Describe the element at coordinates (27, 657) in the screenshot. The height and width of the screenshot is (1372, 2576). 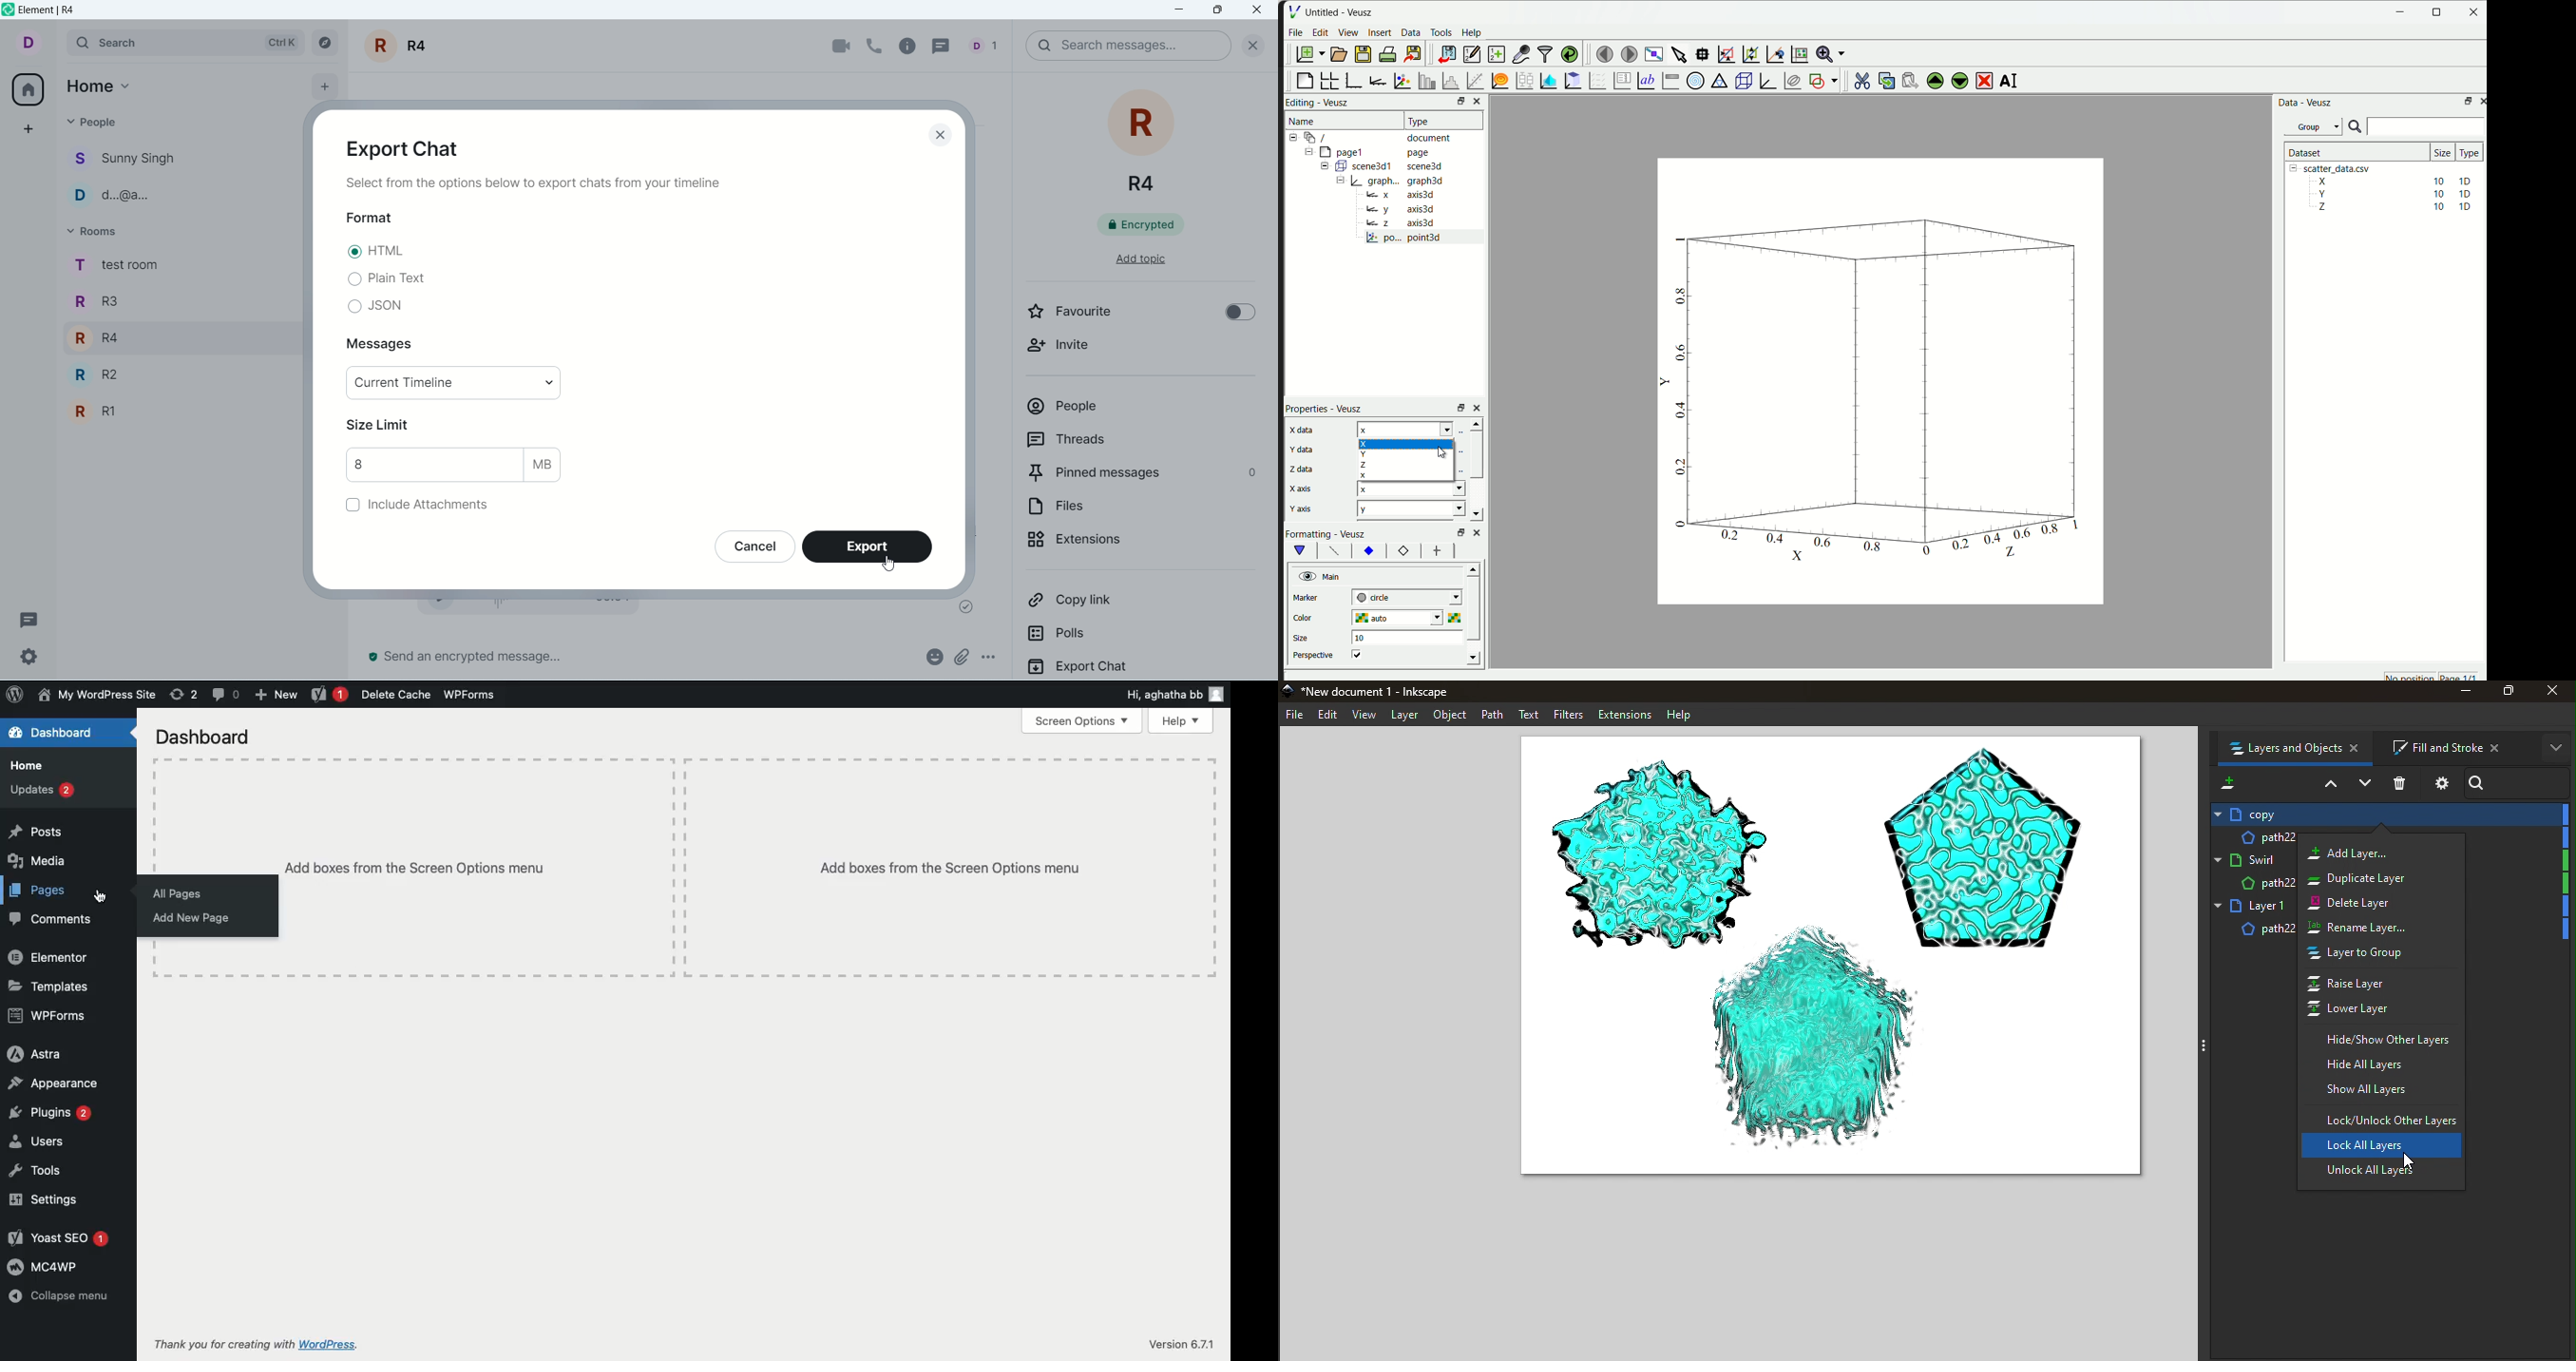
I see `settings` at that location.